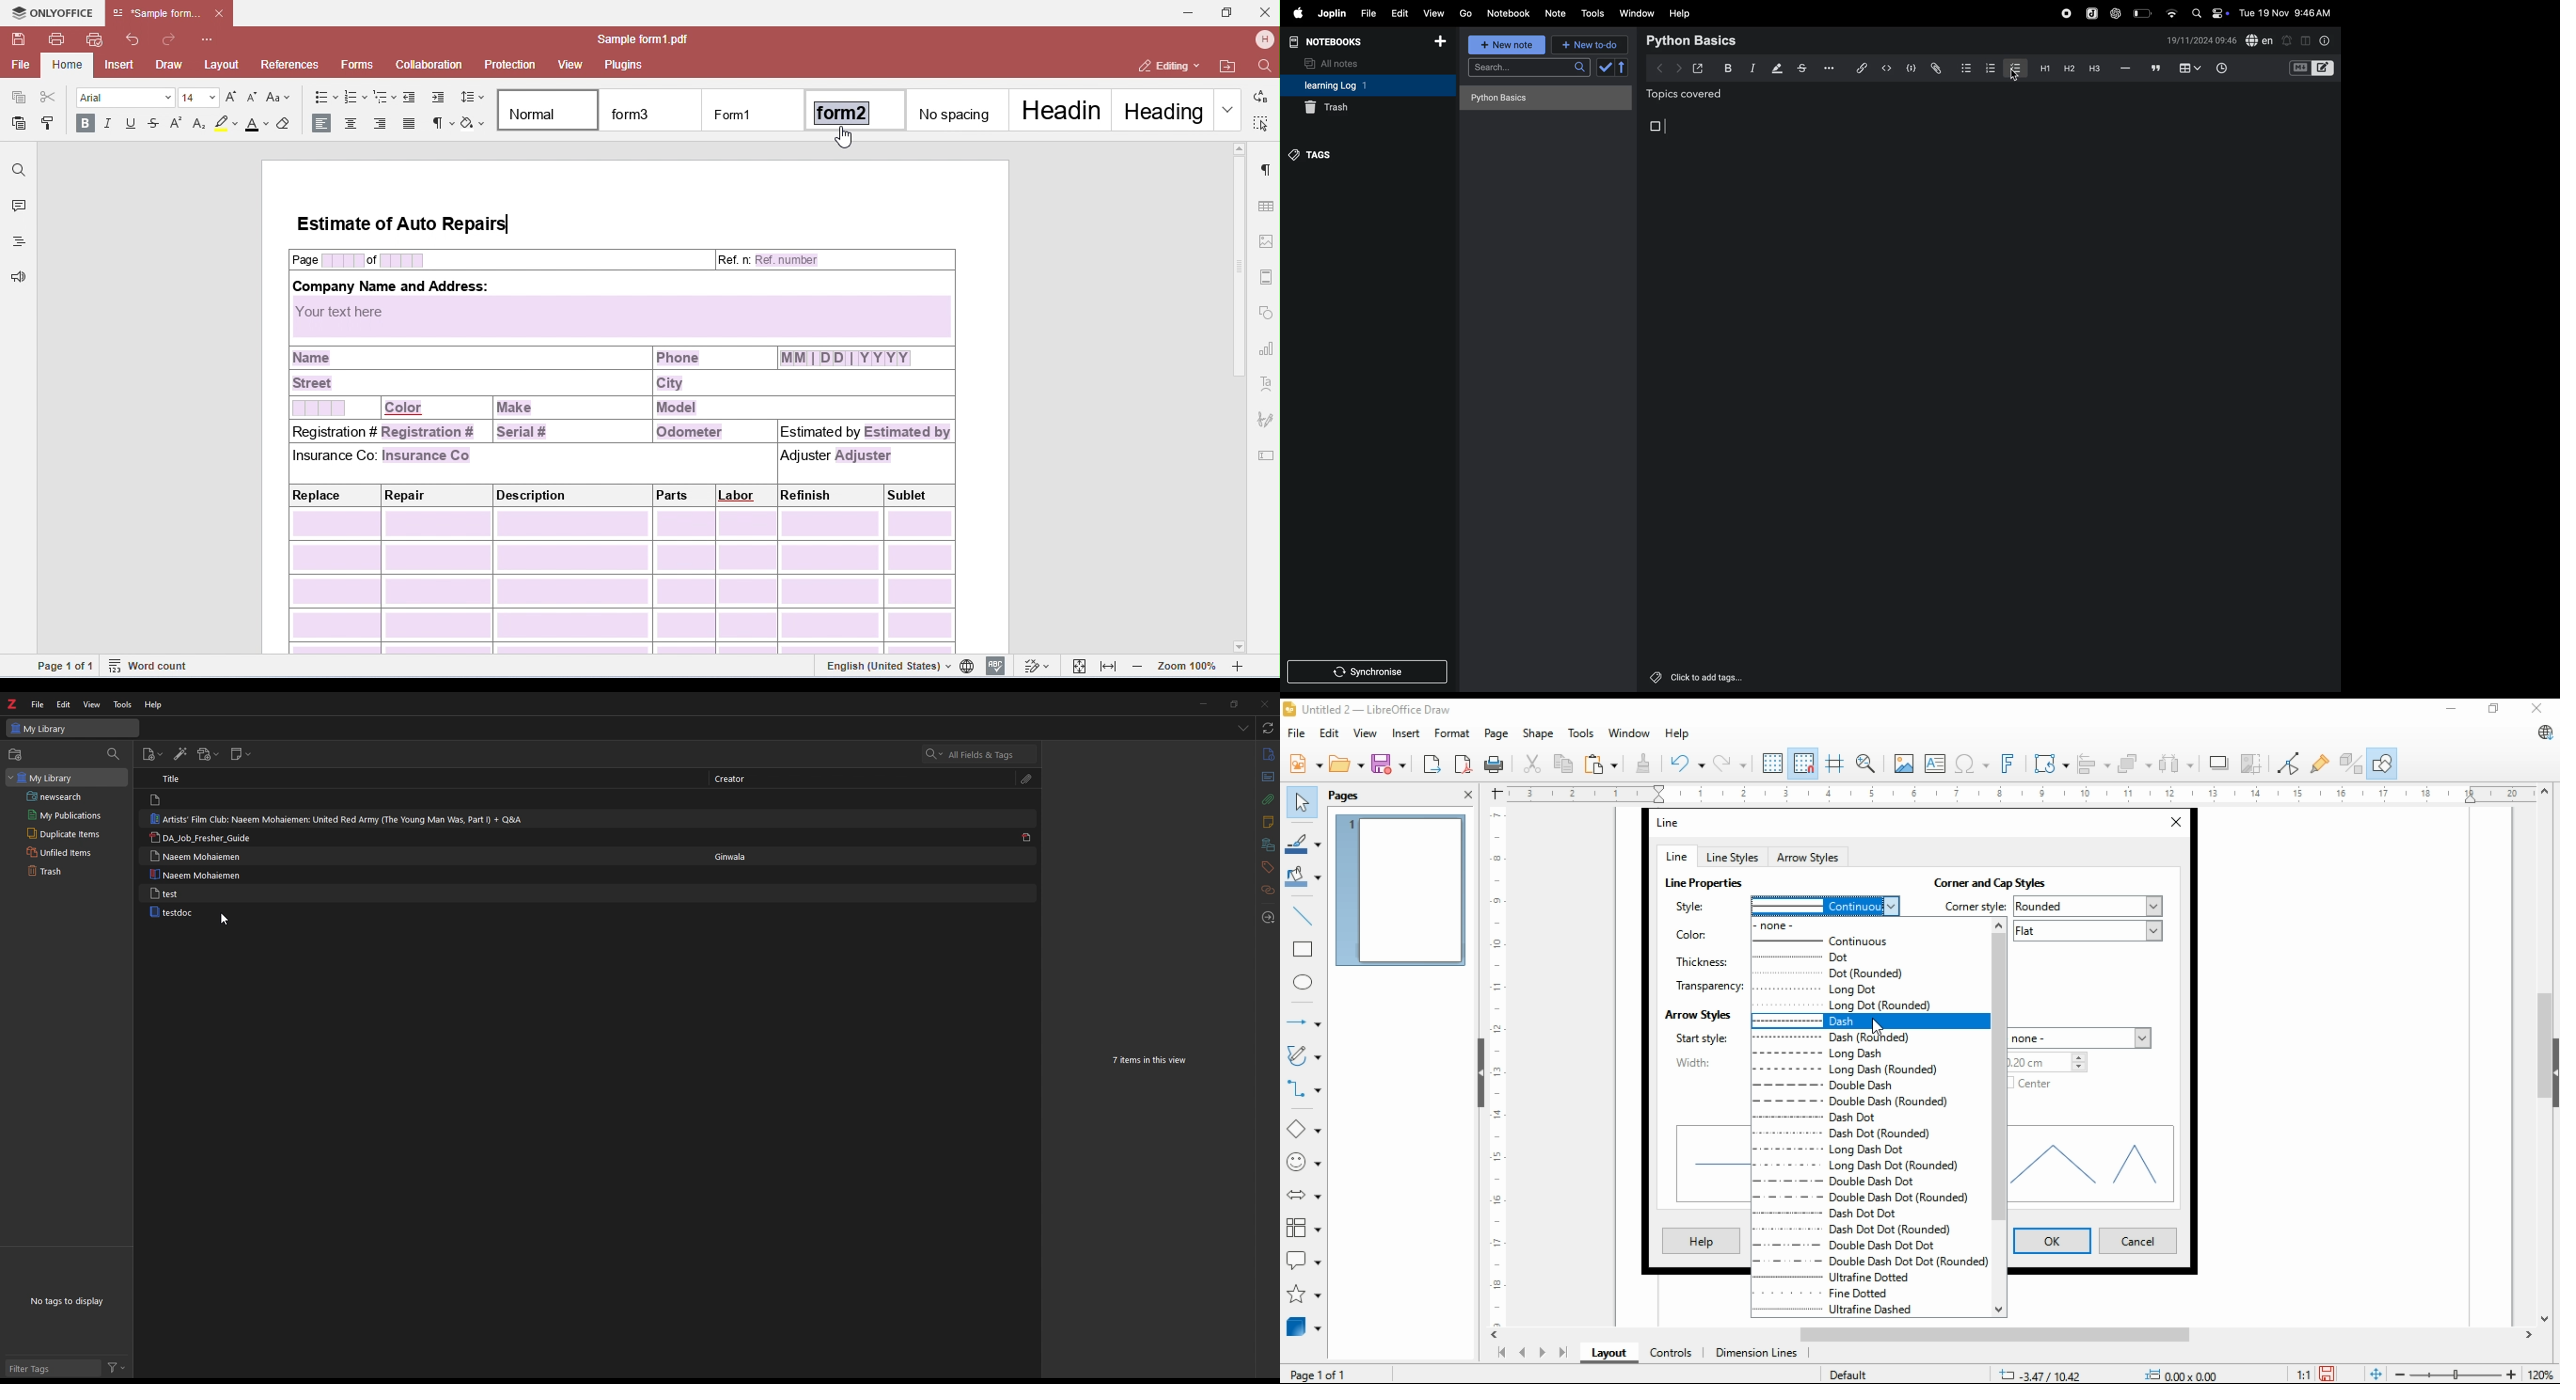  What do you see at coordinates (1778, 69) in the screenshot?
I see `displaying` at bounding box center [1778, 69].